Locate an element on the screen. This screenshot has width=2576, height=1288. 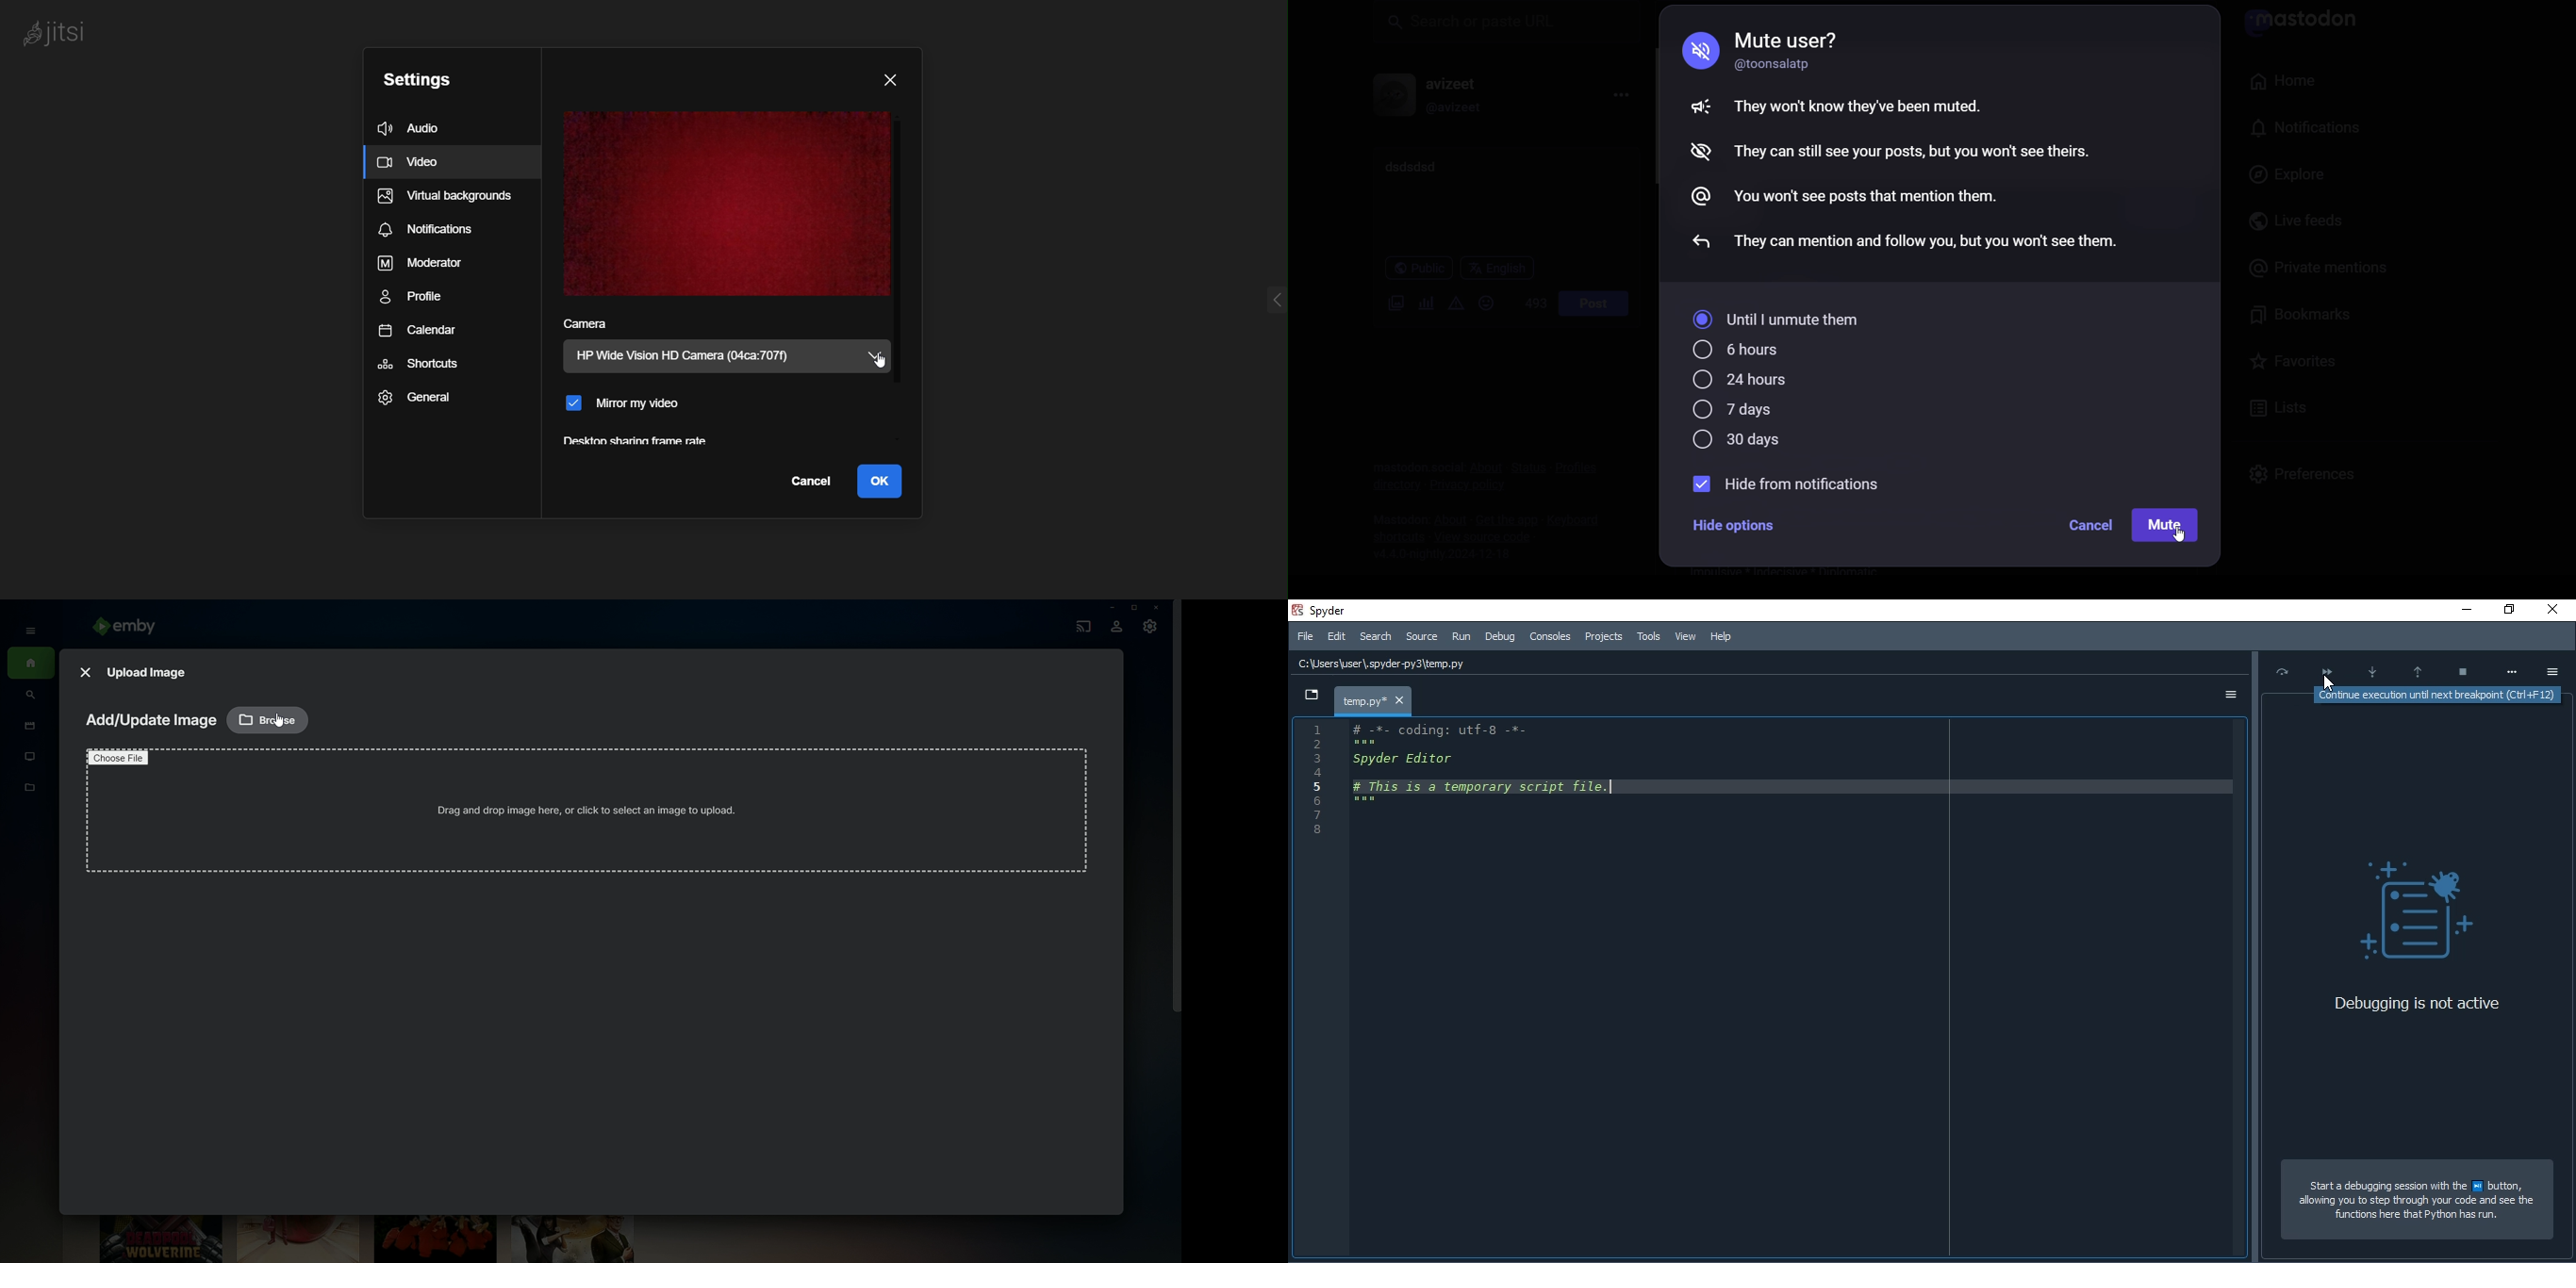
TV Shows is located at coordinates (31, 757).